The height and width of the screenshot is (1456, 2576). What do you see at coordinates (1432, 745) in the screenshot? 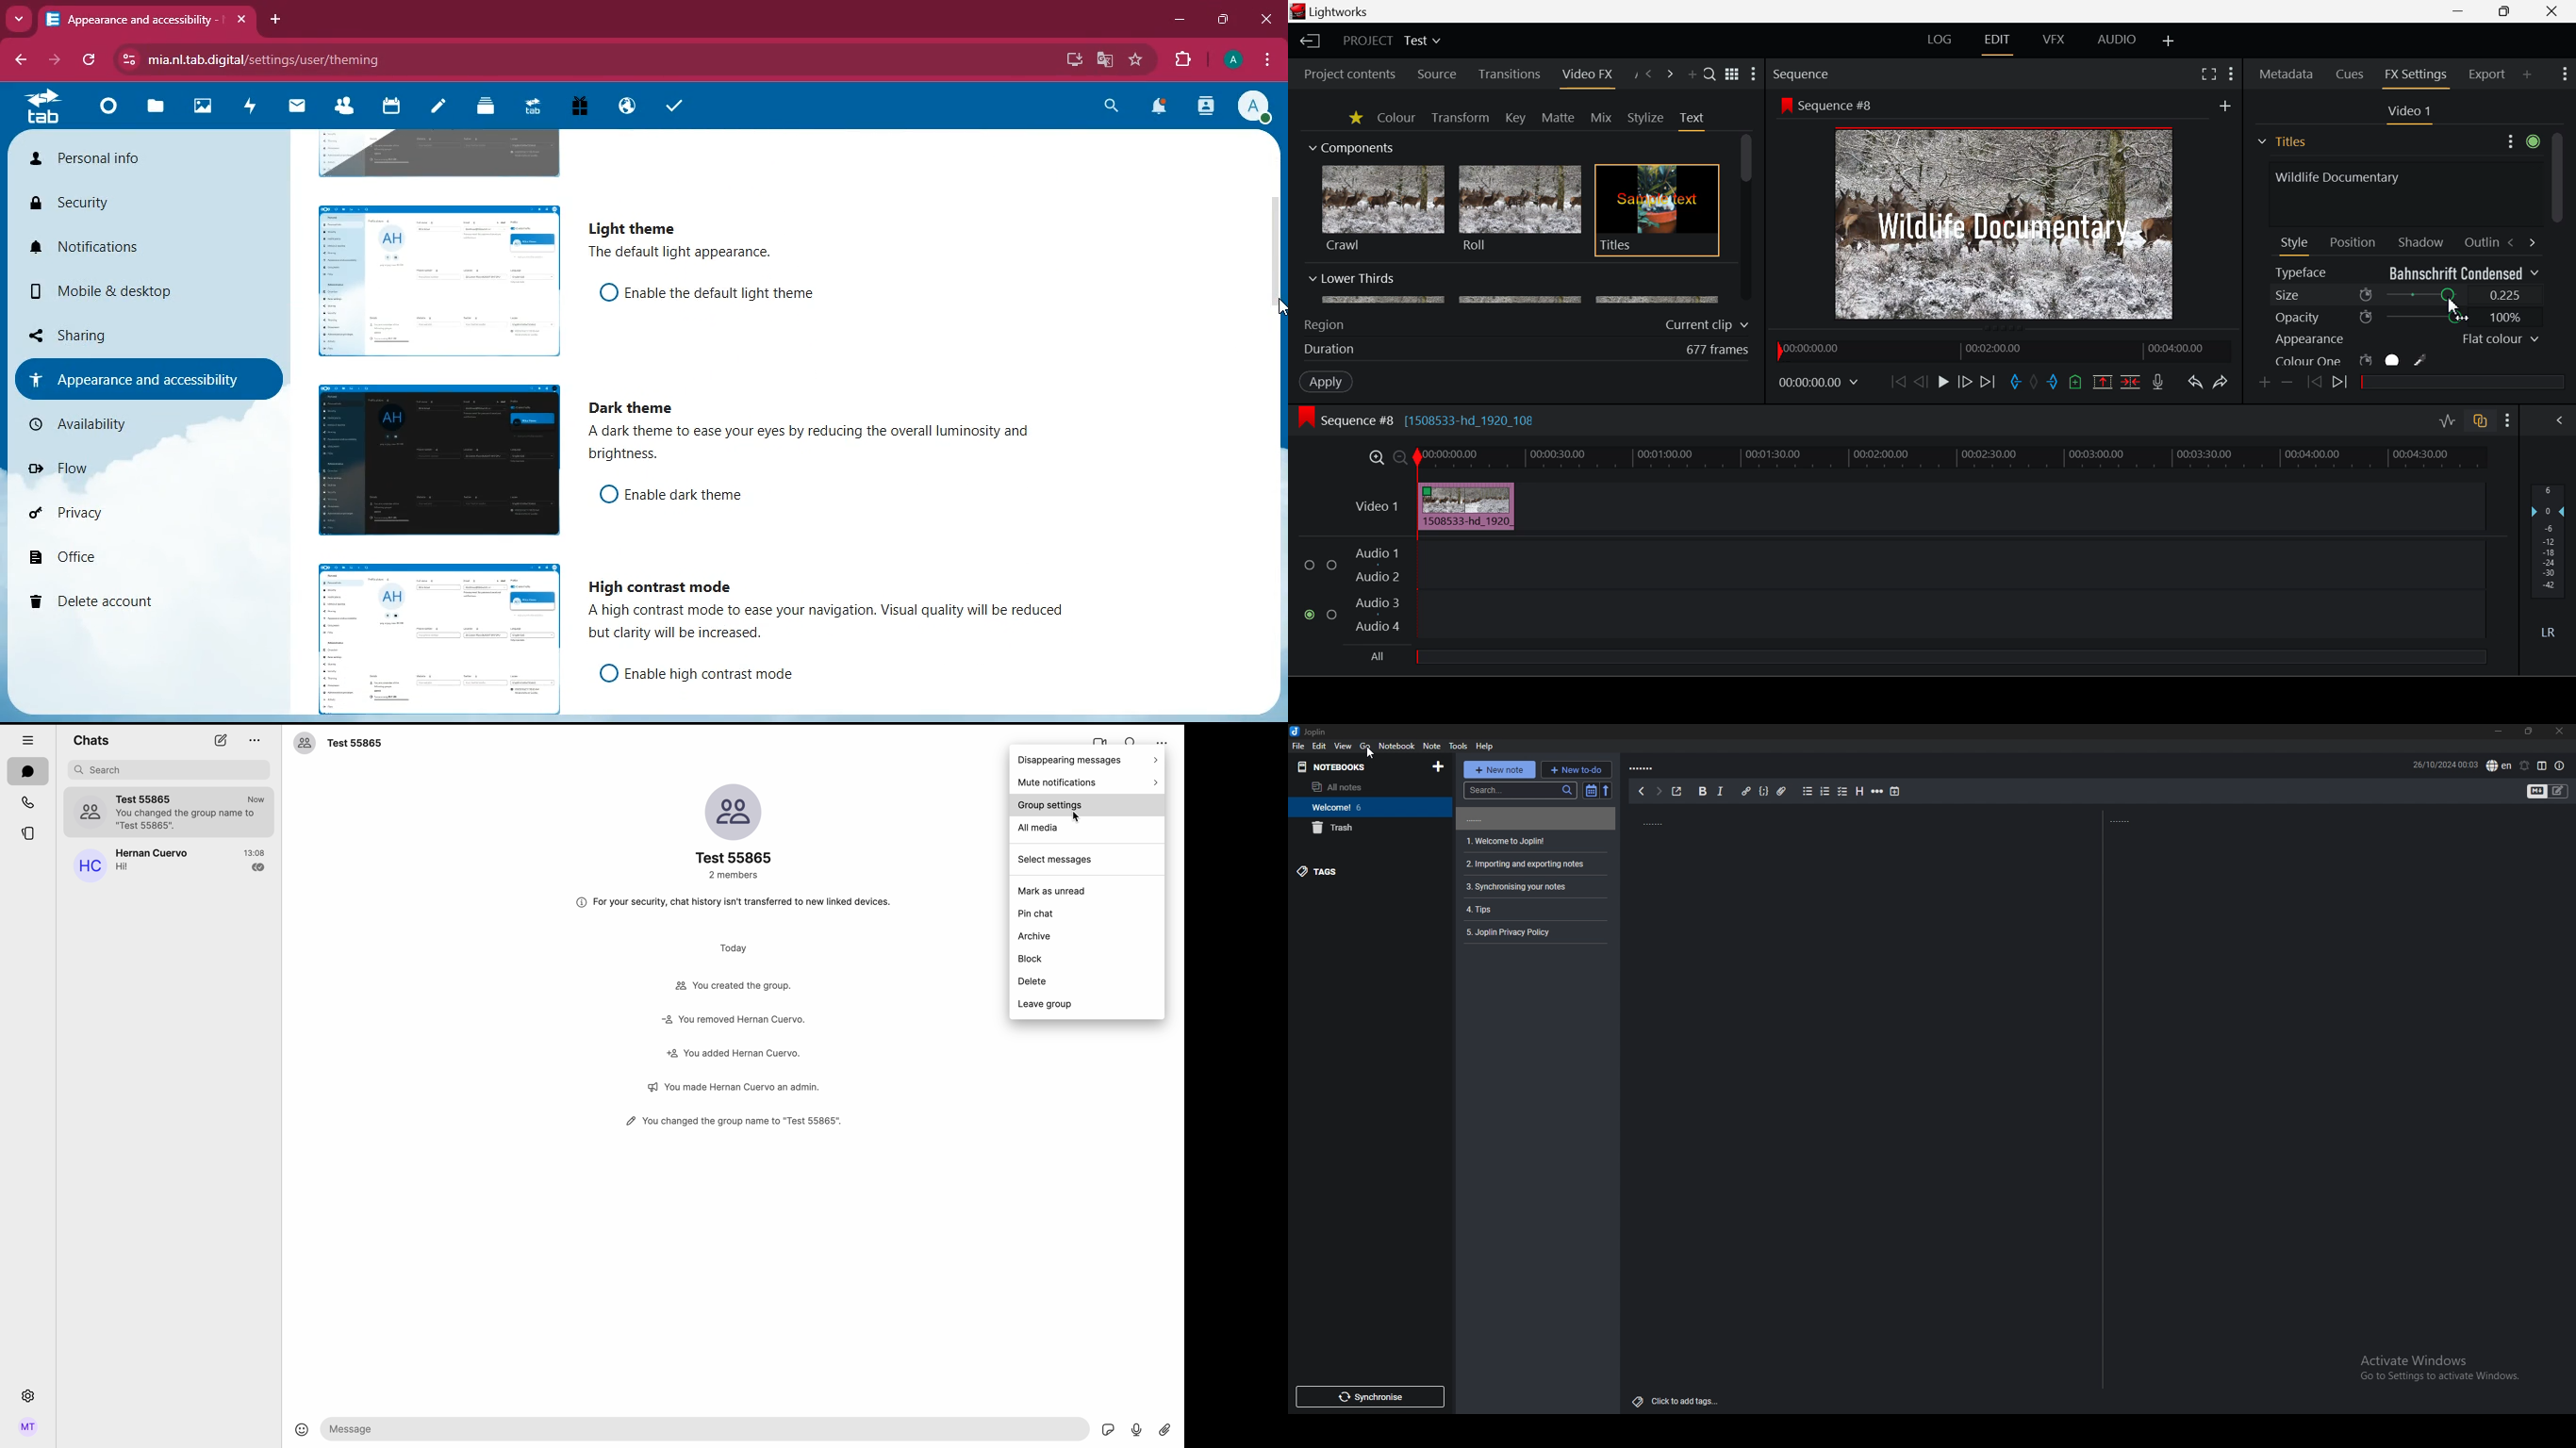
I see `note` at bounding box center [1432, 745].